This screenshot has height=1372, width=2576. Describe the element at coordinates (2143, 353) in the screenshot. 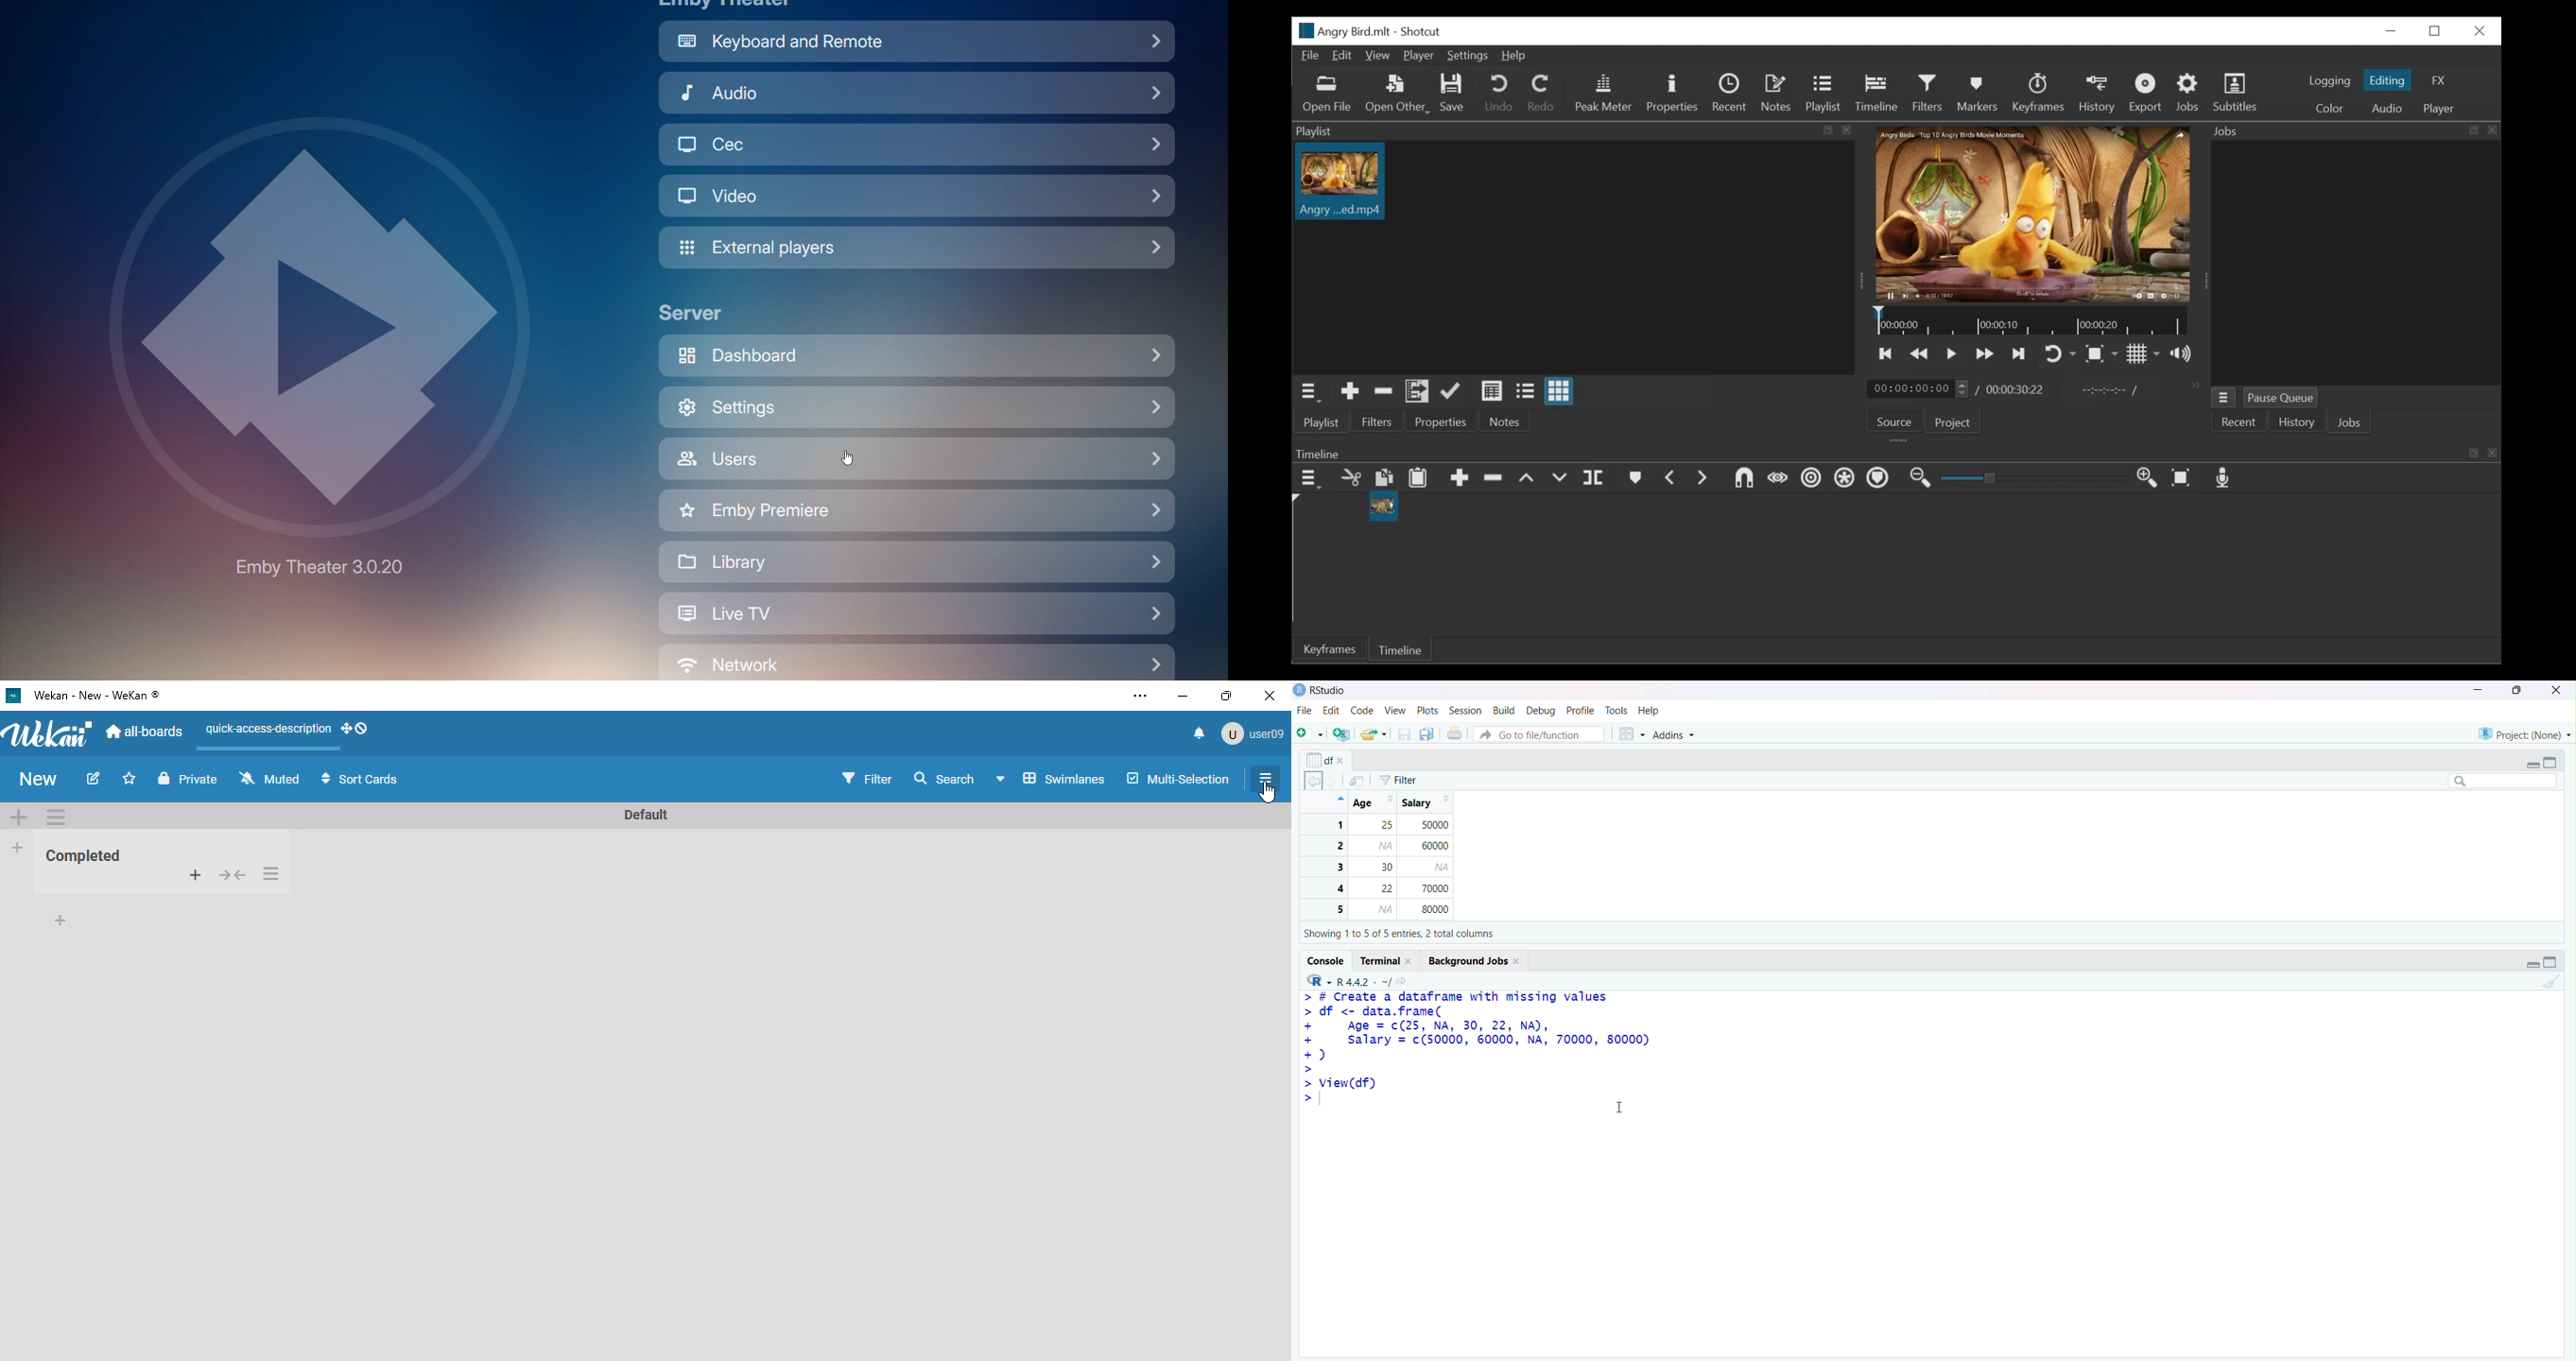

I see `Toggle display grid on the player` at that location.